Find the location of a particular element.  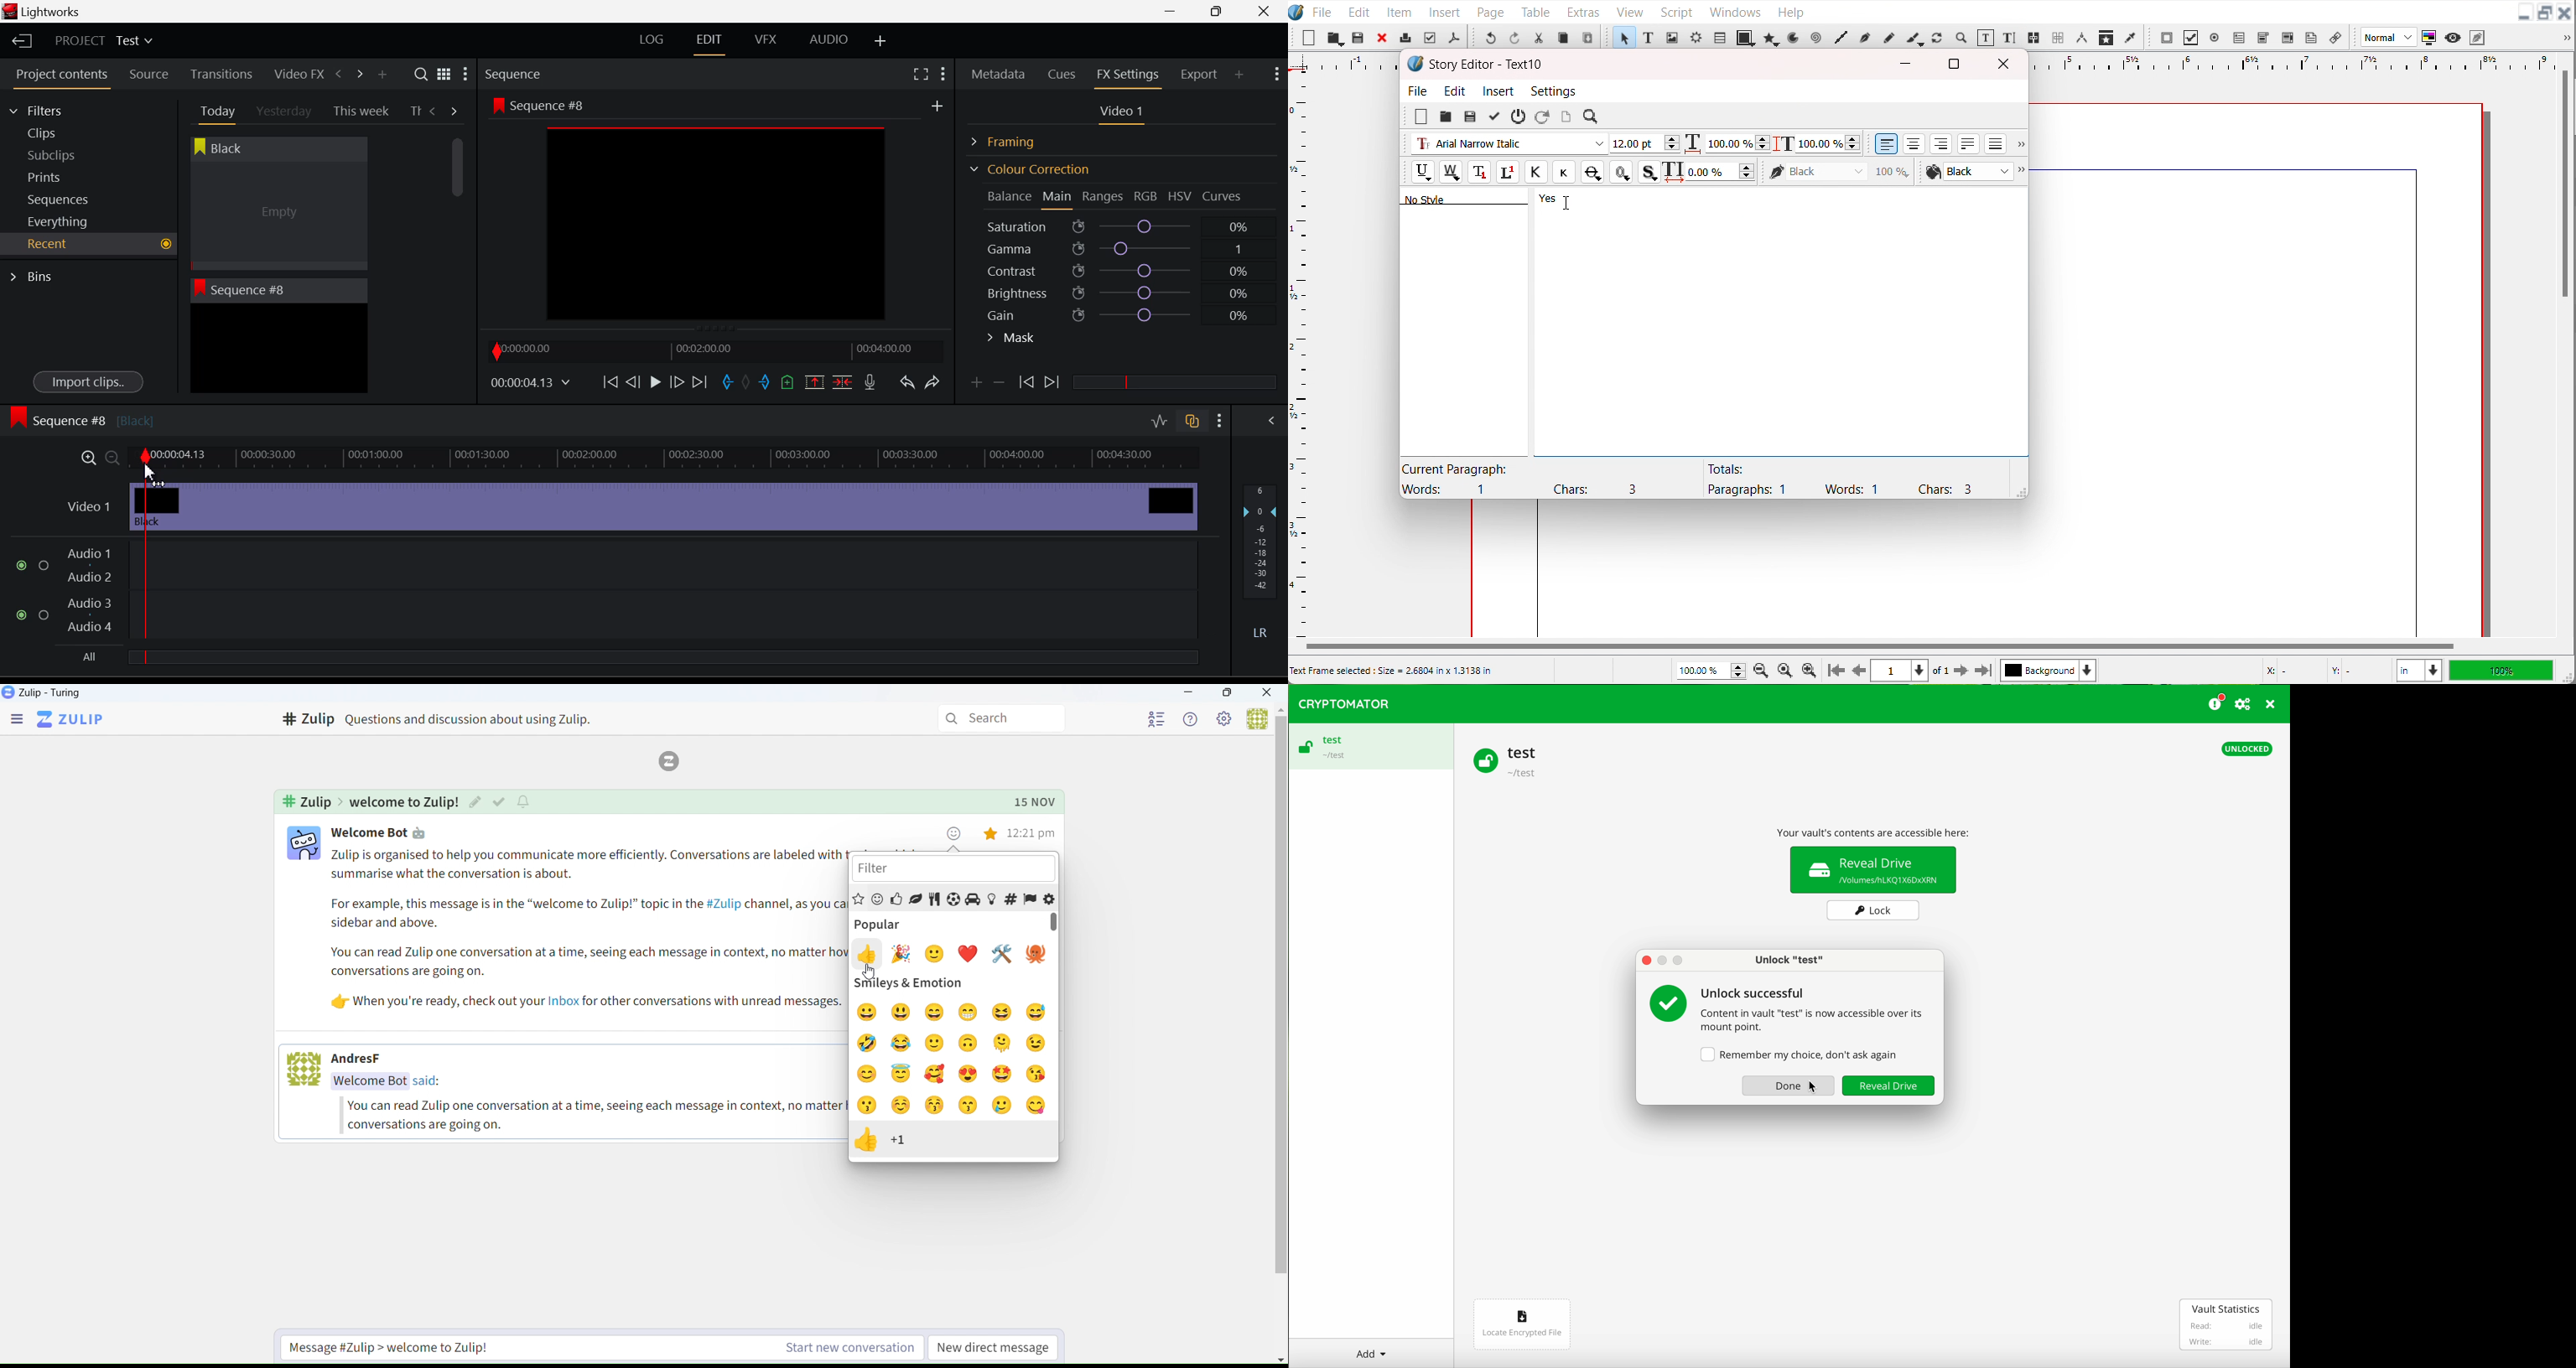

Edit Text is located at coordinates (2011, 39).